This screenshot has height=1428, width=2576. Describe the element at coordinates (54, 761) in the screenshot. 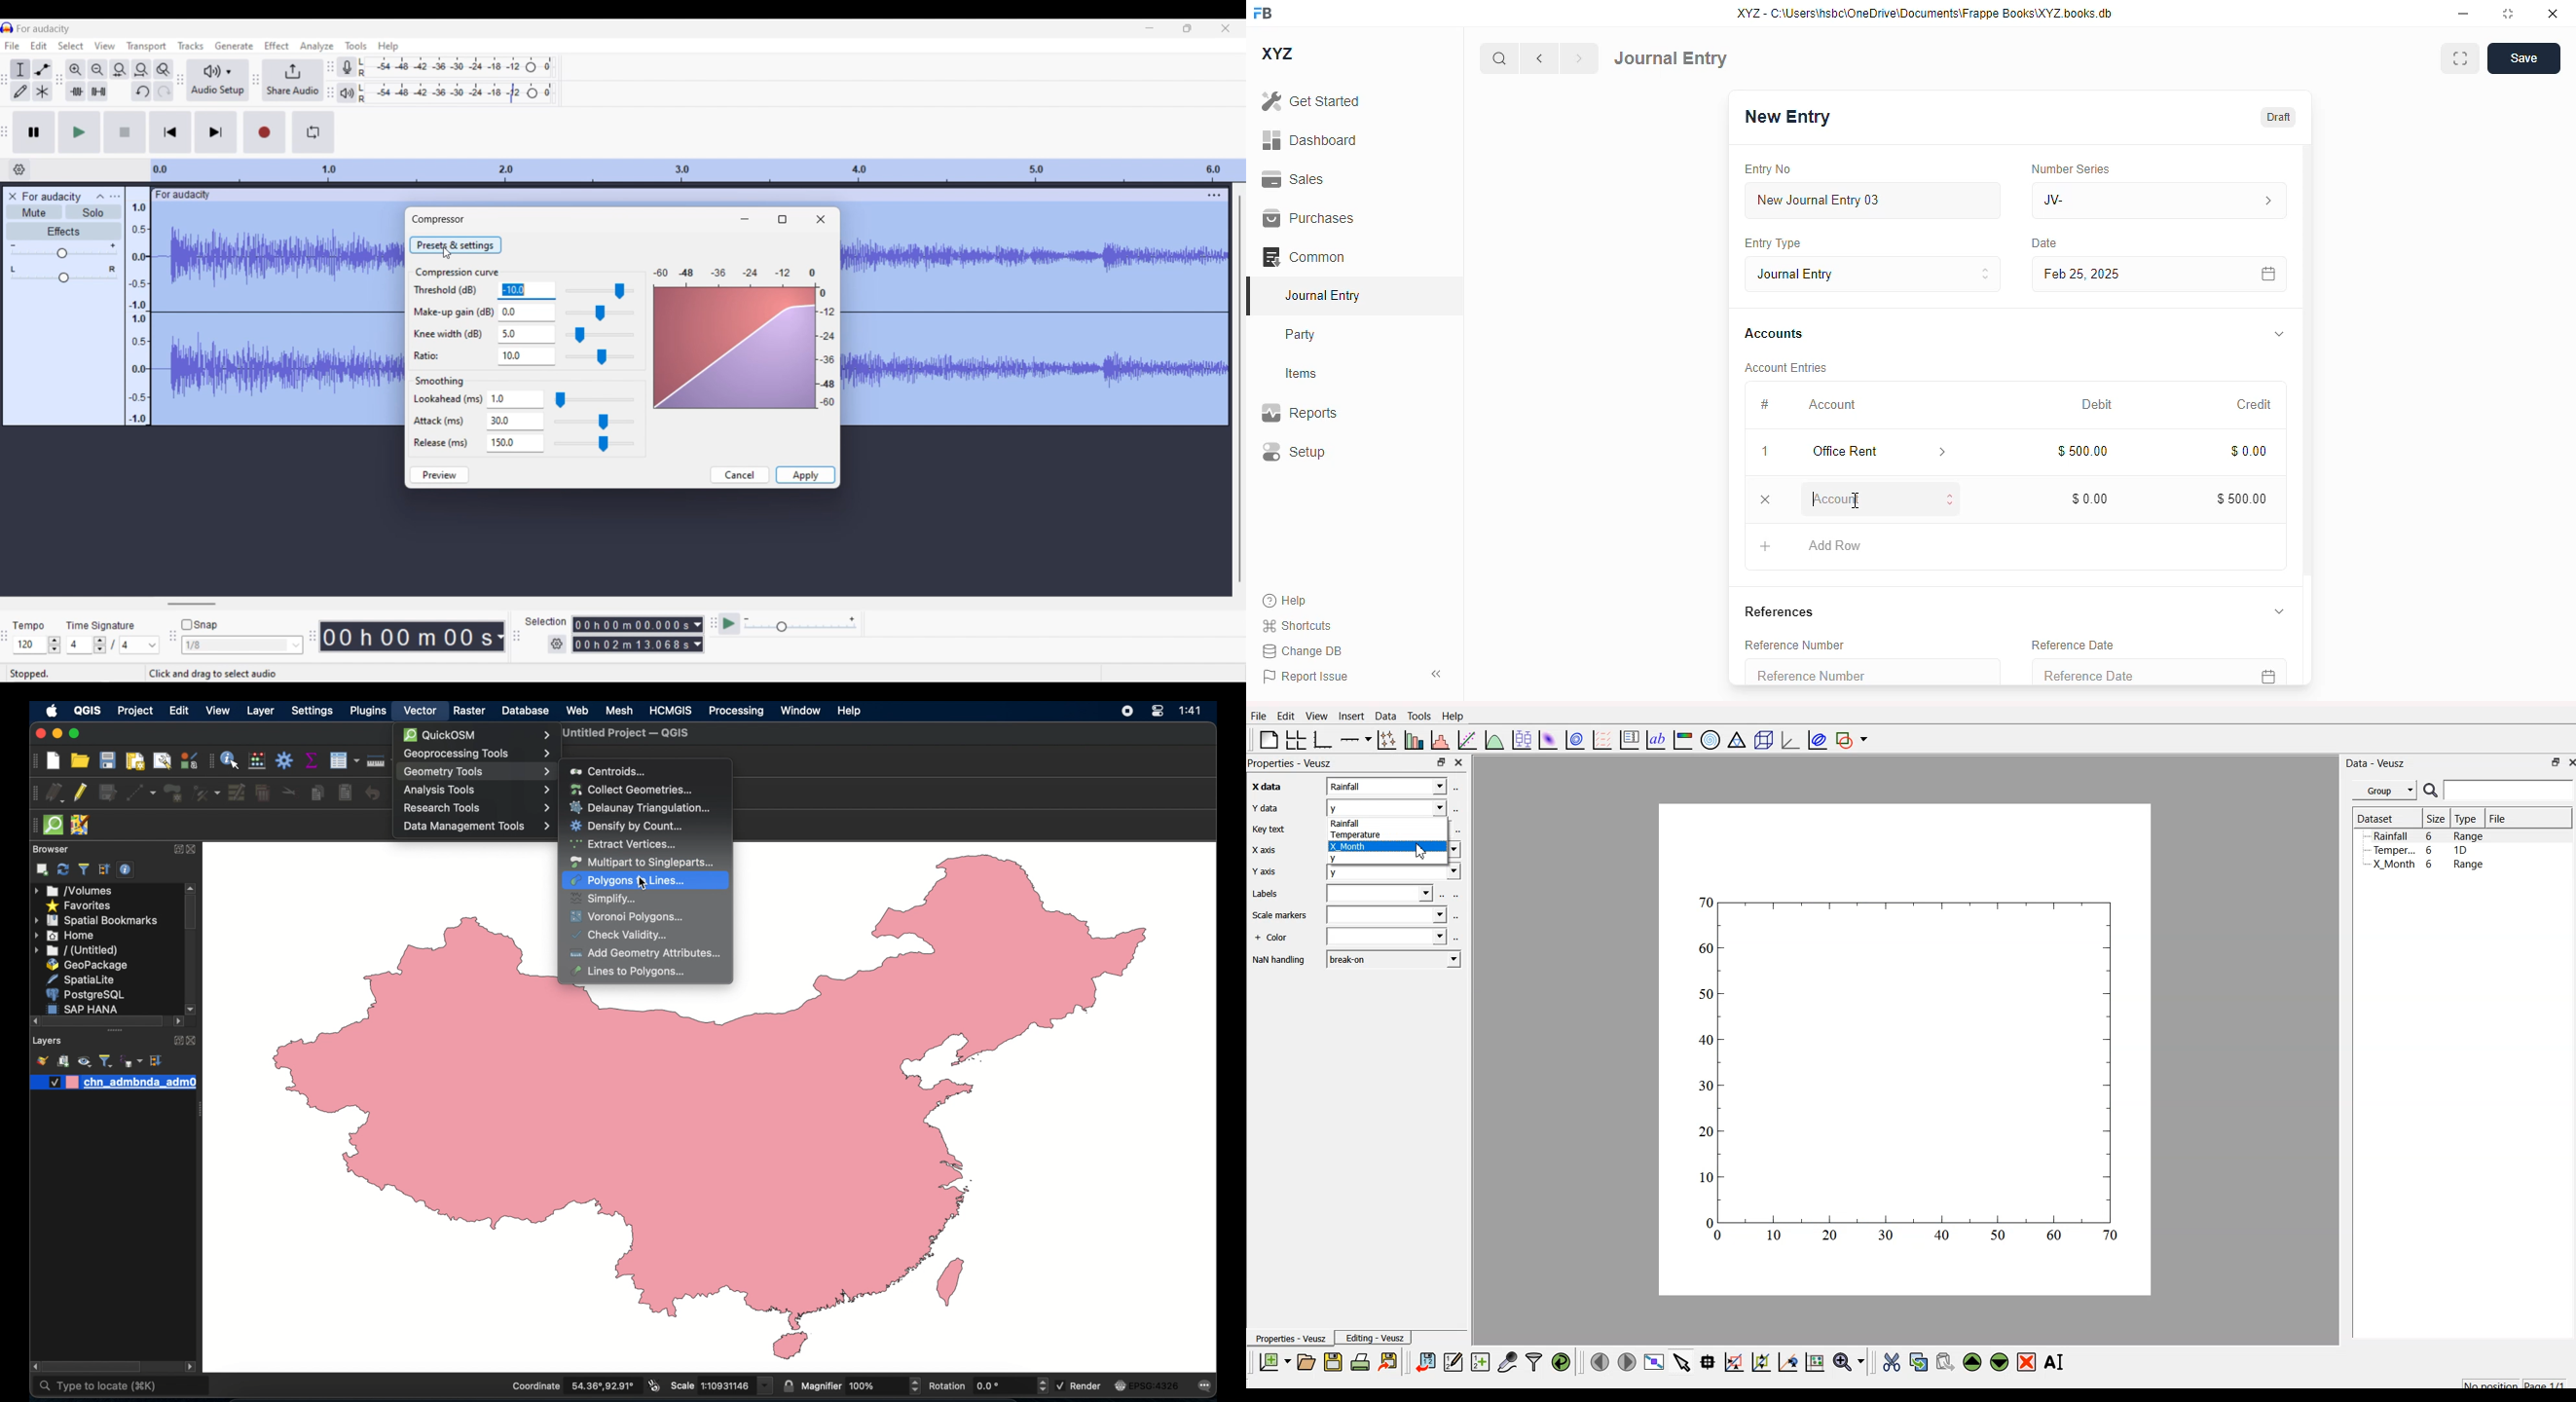

I see `new project` at that location.